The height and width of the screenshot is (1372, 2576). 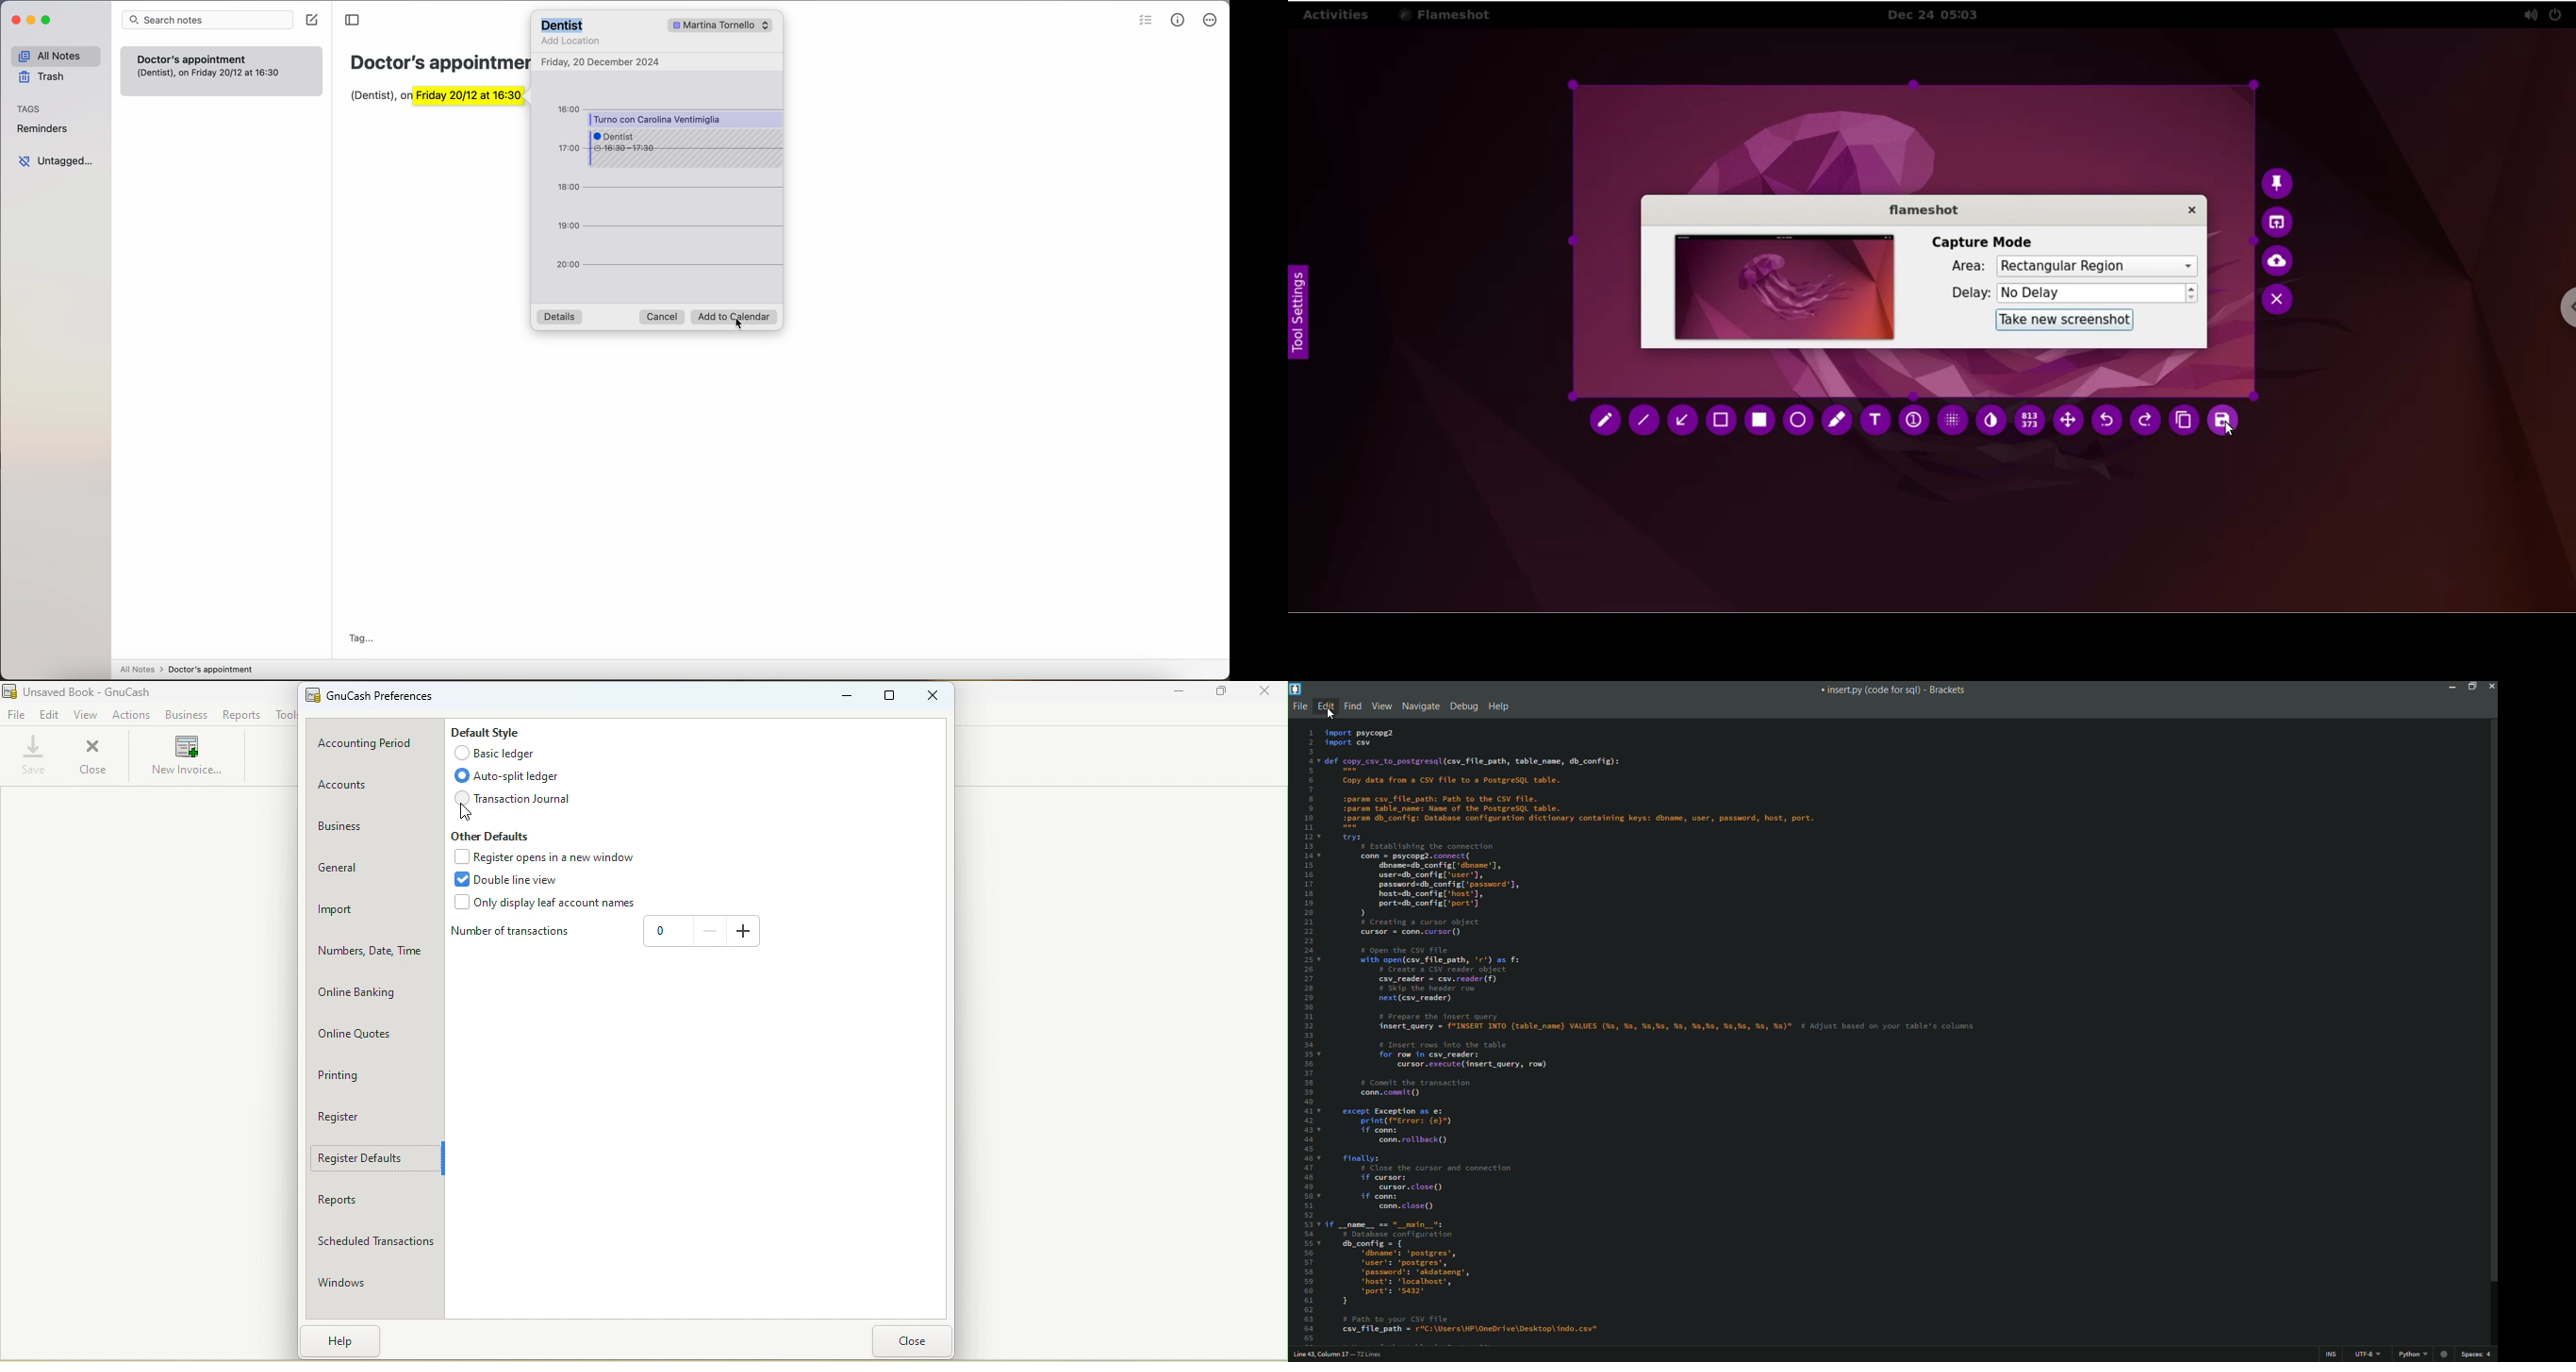 What do you see at coordinates (29, 756) in the screenshot?
I see `Save` at bounding box center [29, 756].